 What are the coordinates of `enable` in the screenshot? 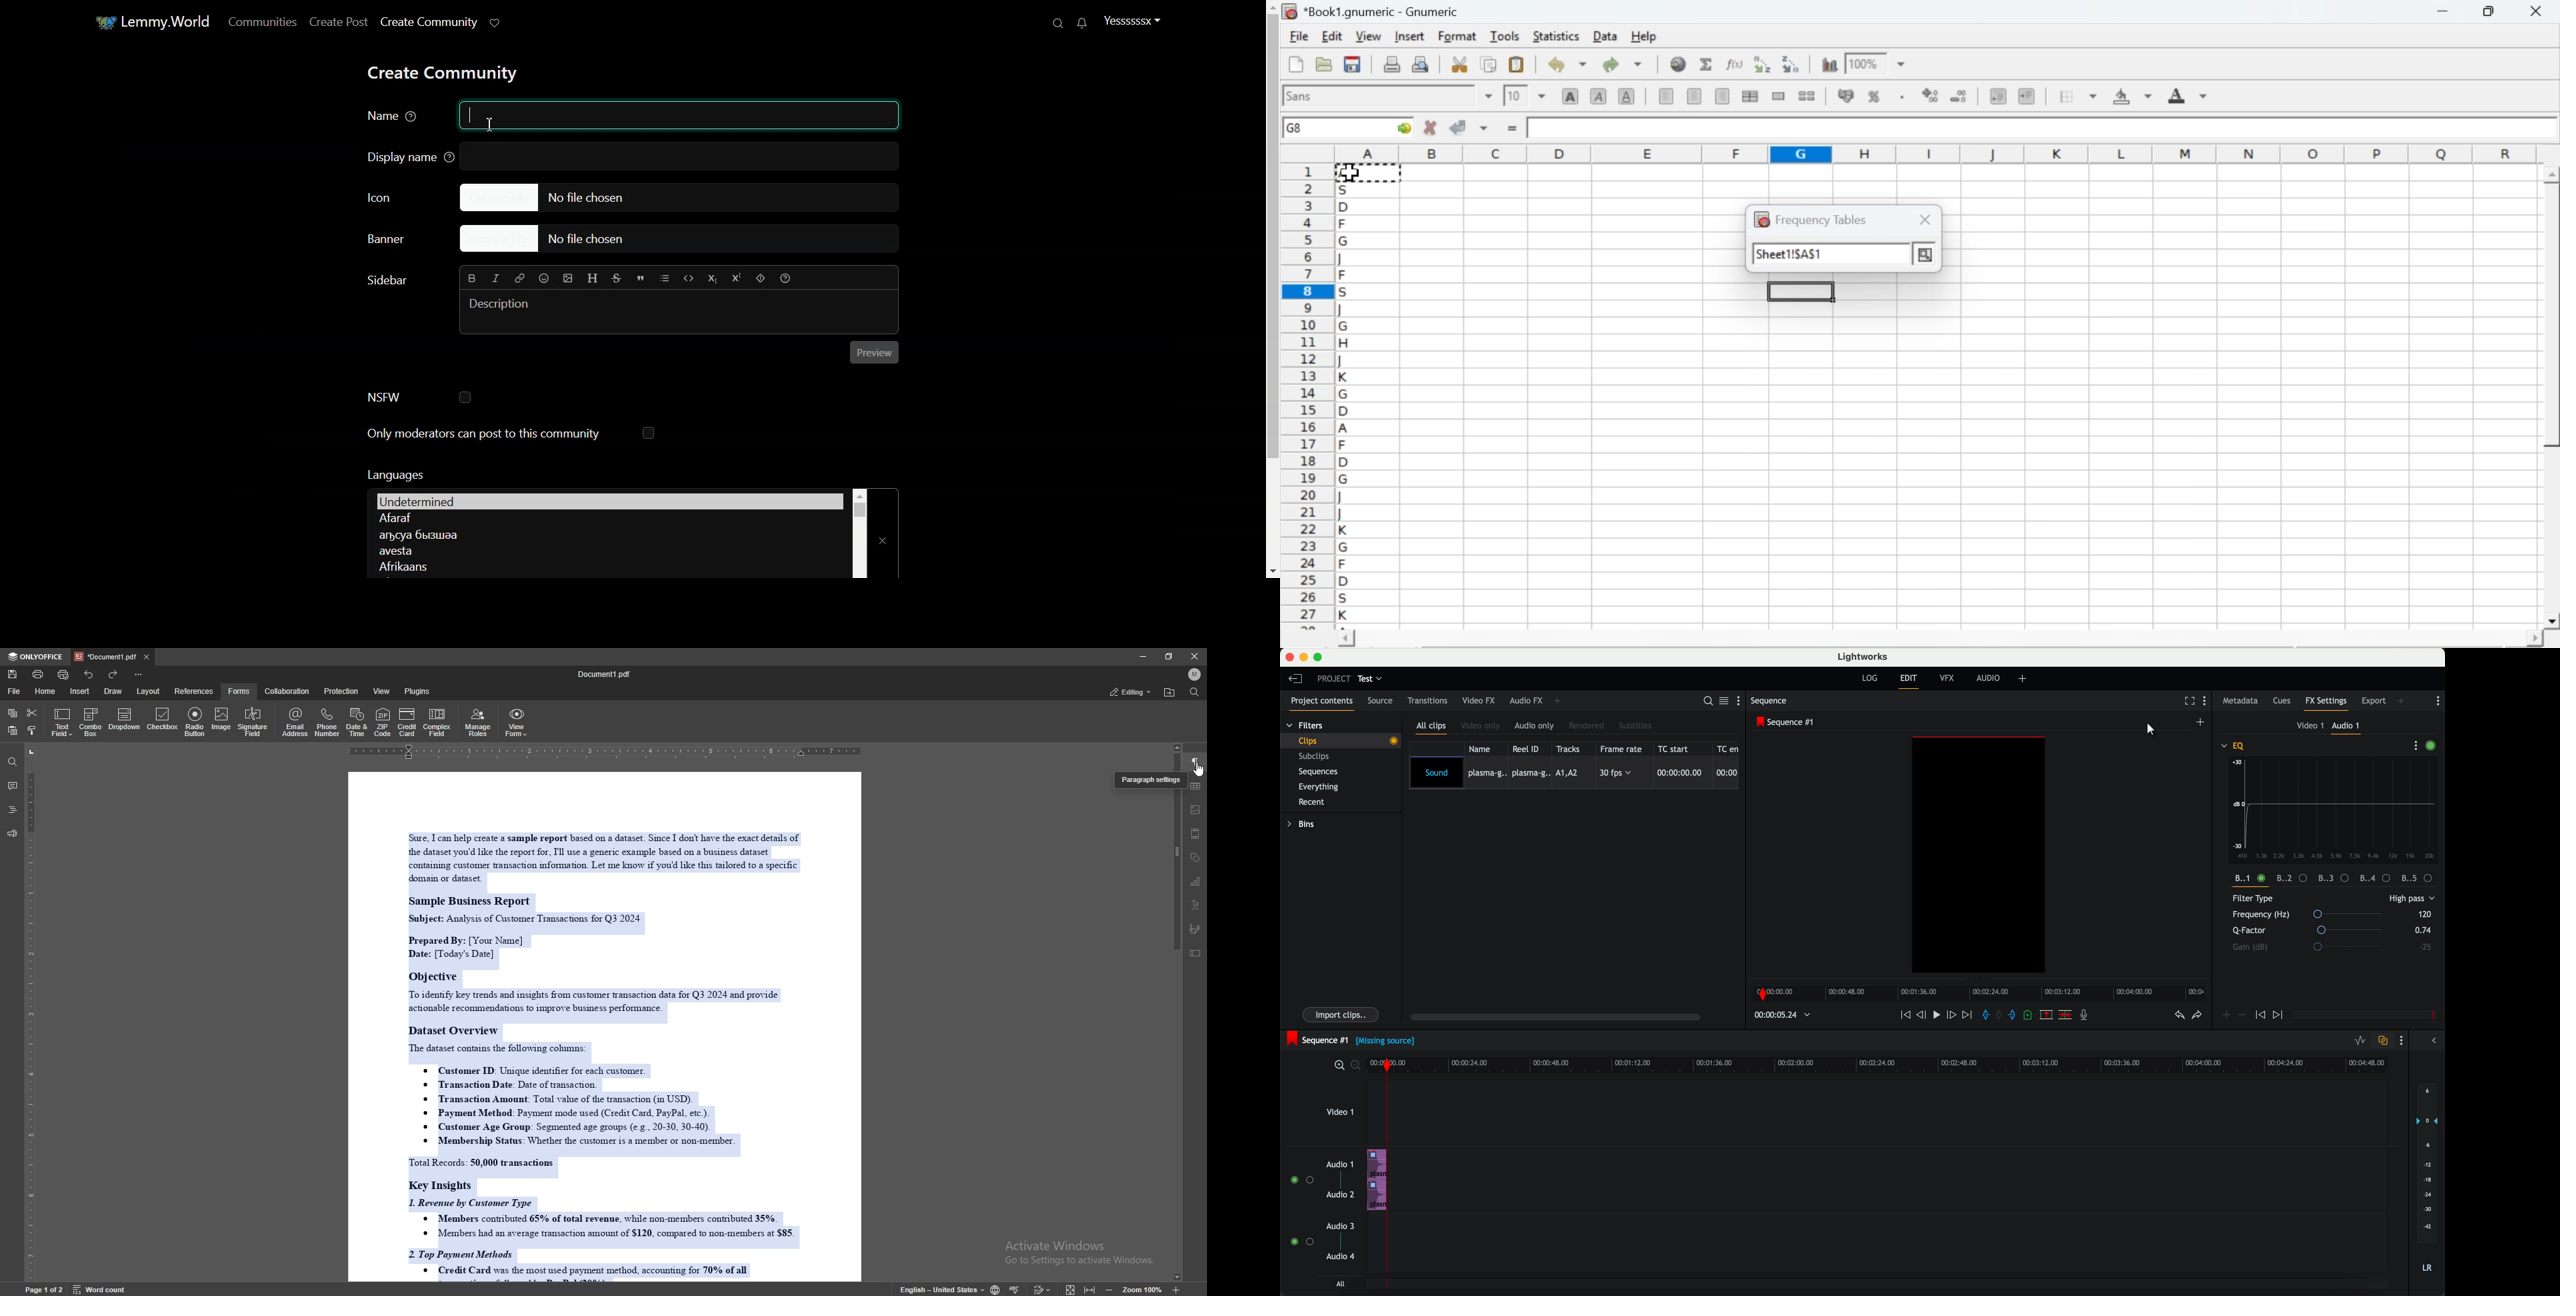 It's located at (2434, 746).